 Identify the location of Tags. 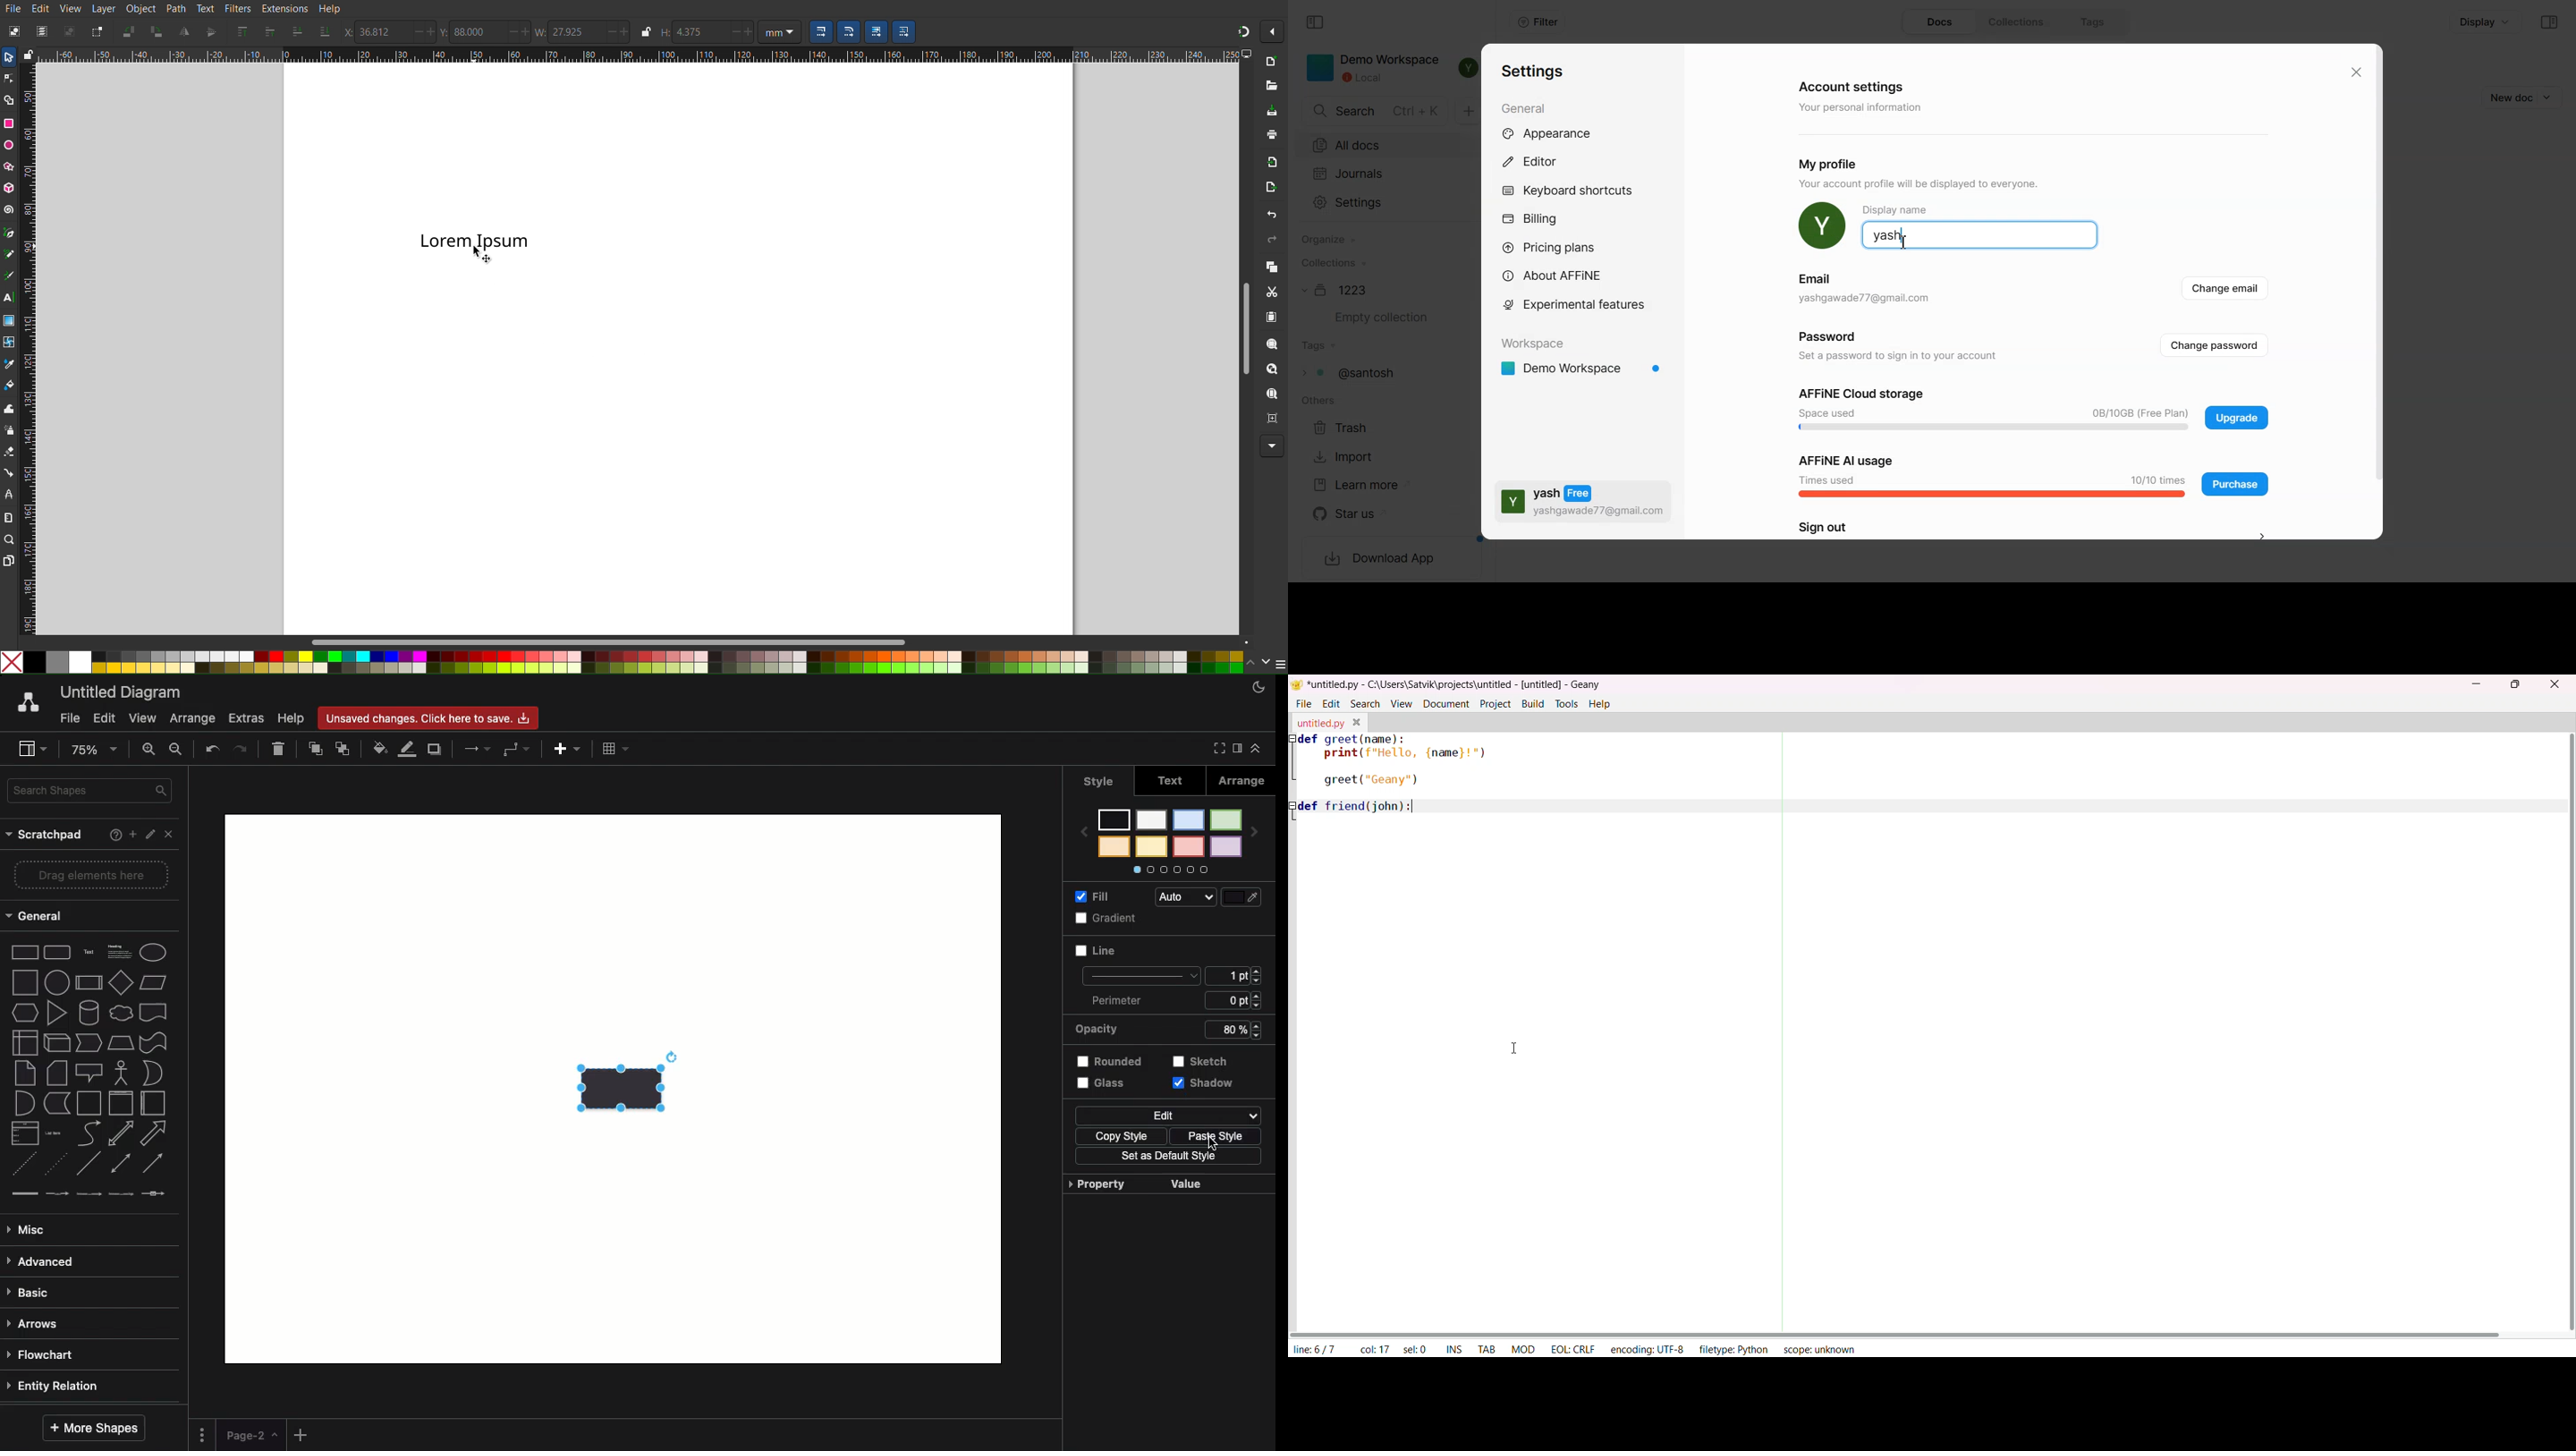
(1354, 372).